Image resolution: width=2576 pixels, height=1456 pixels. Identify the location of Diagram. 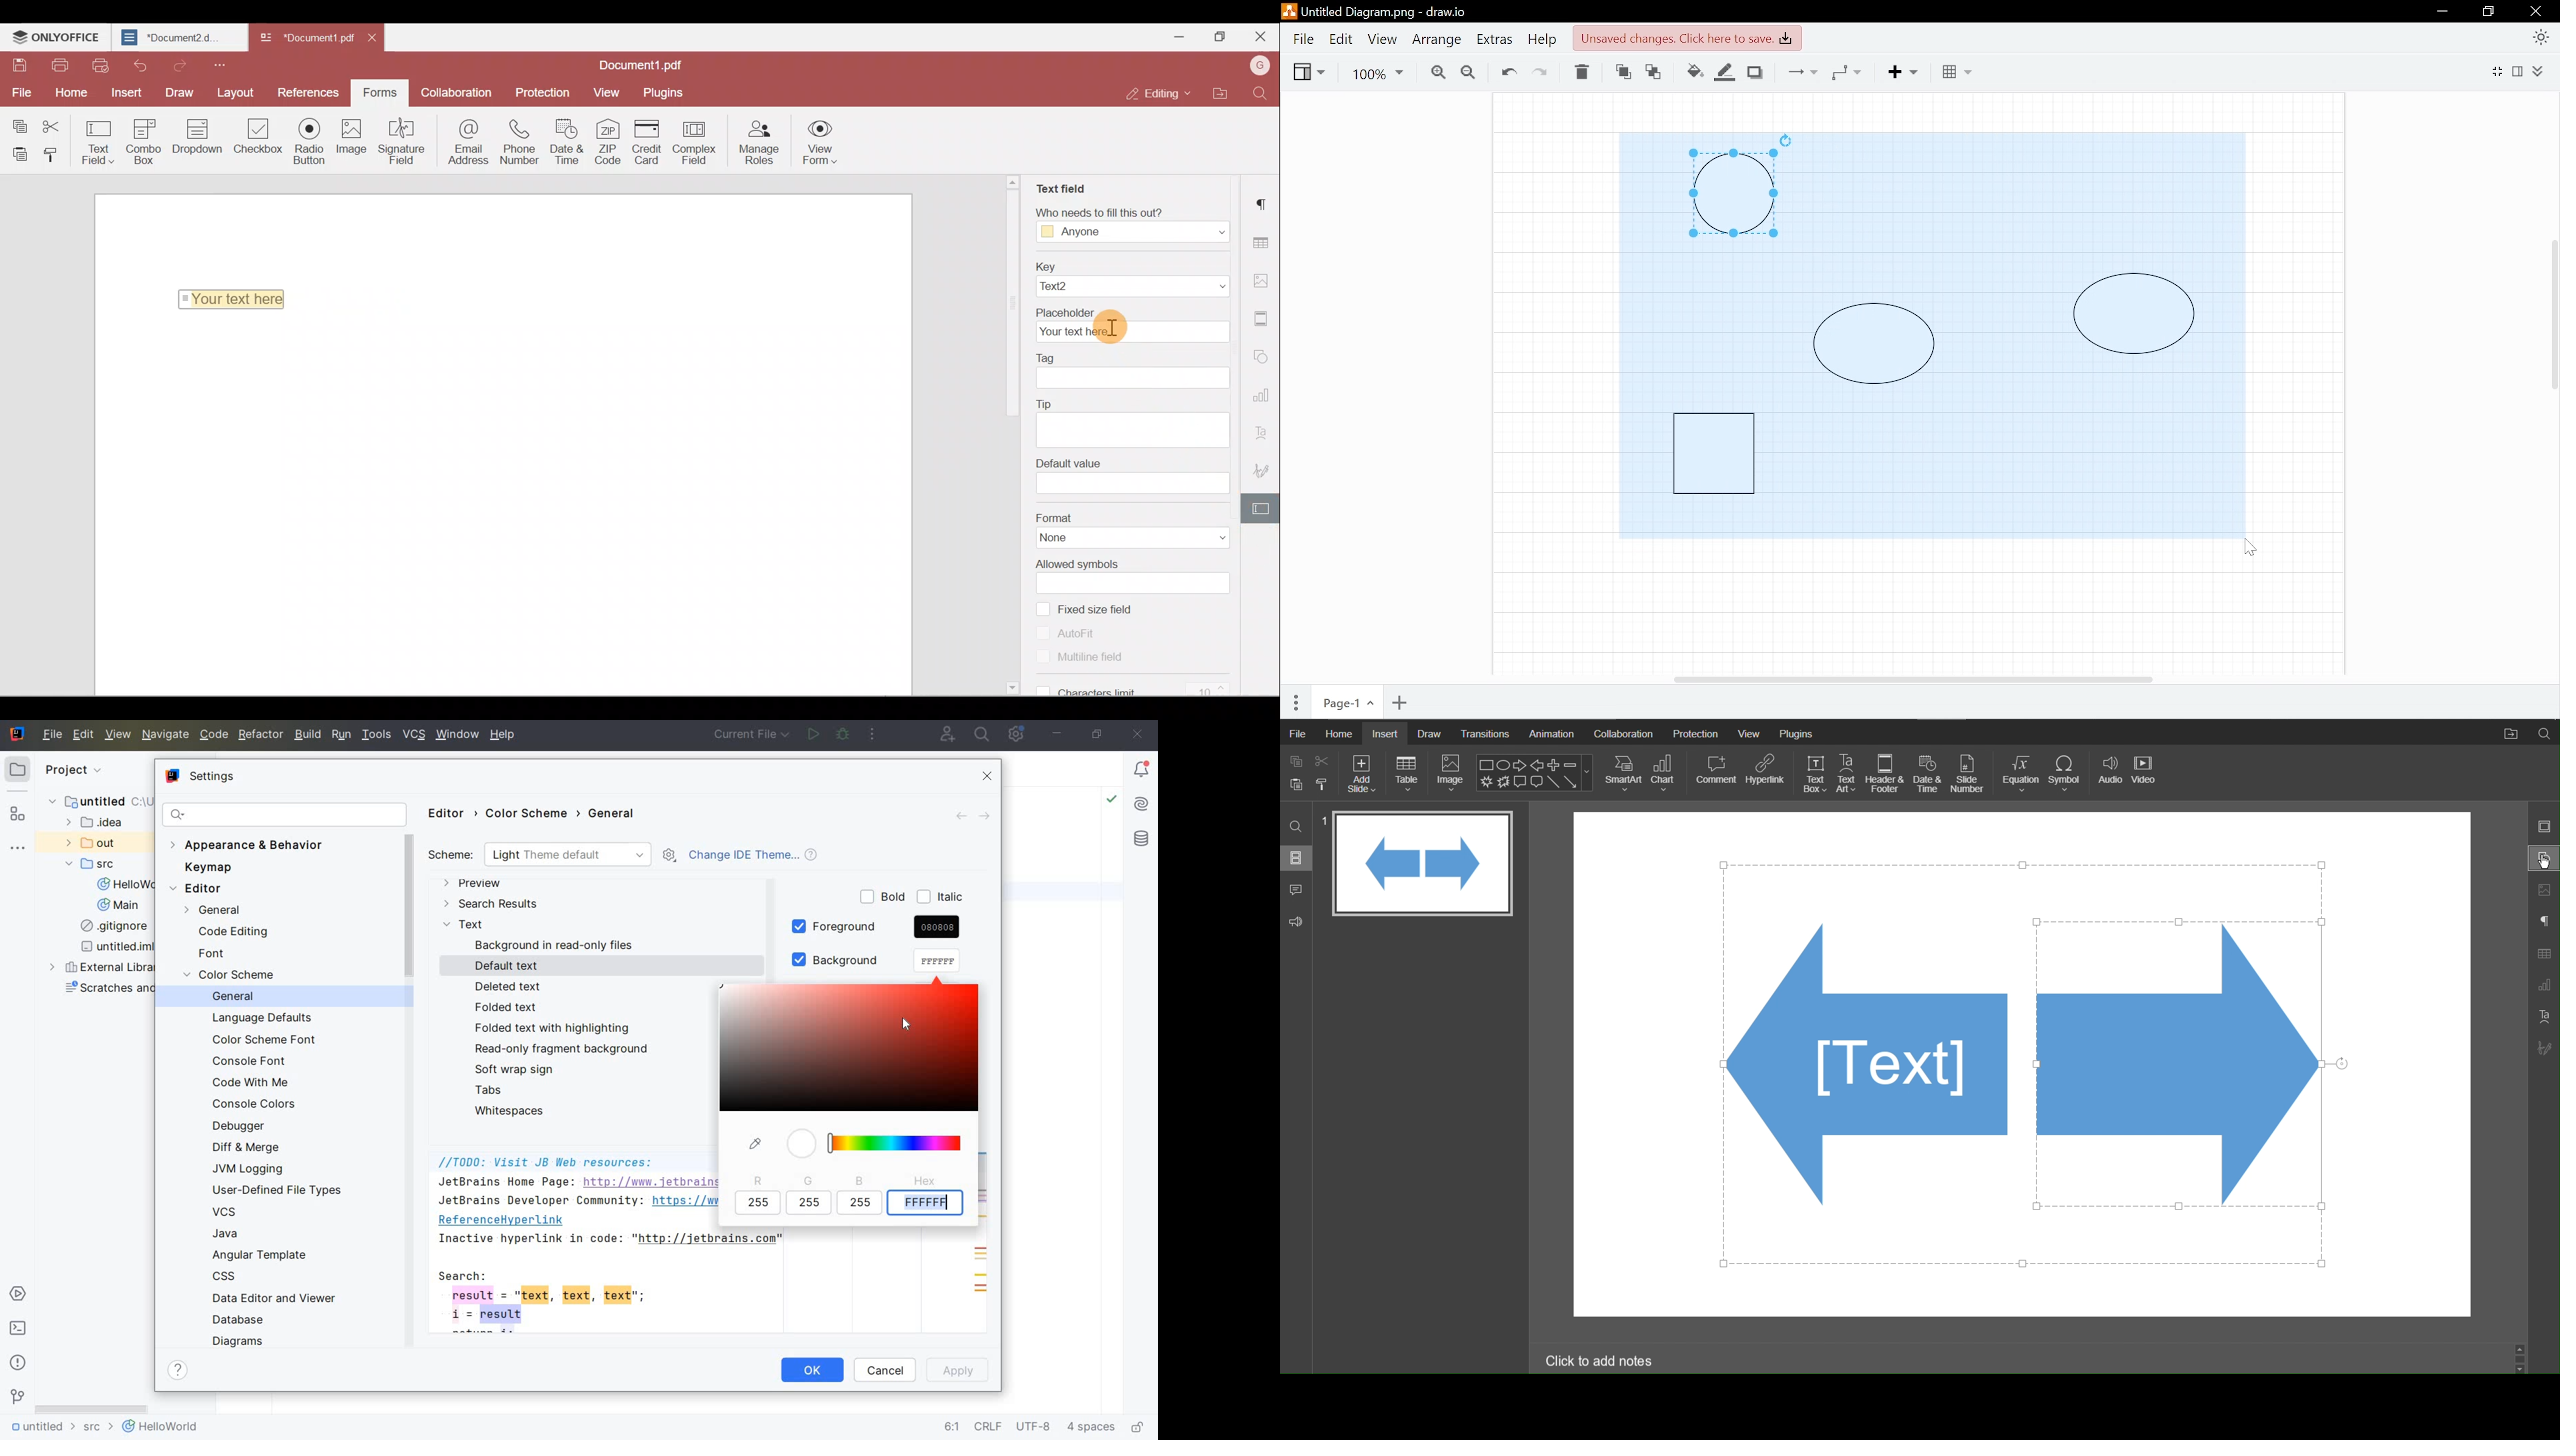
(1733, 194).